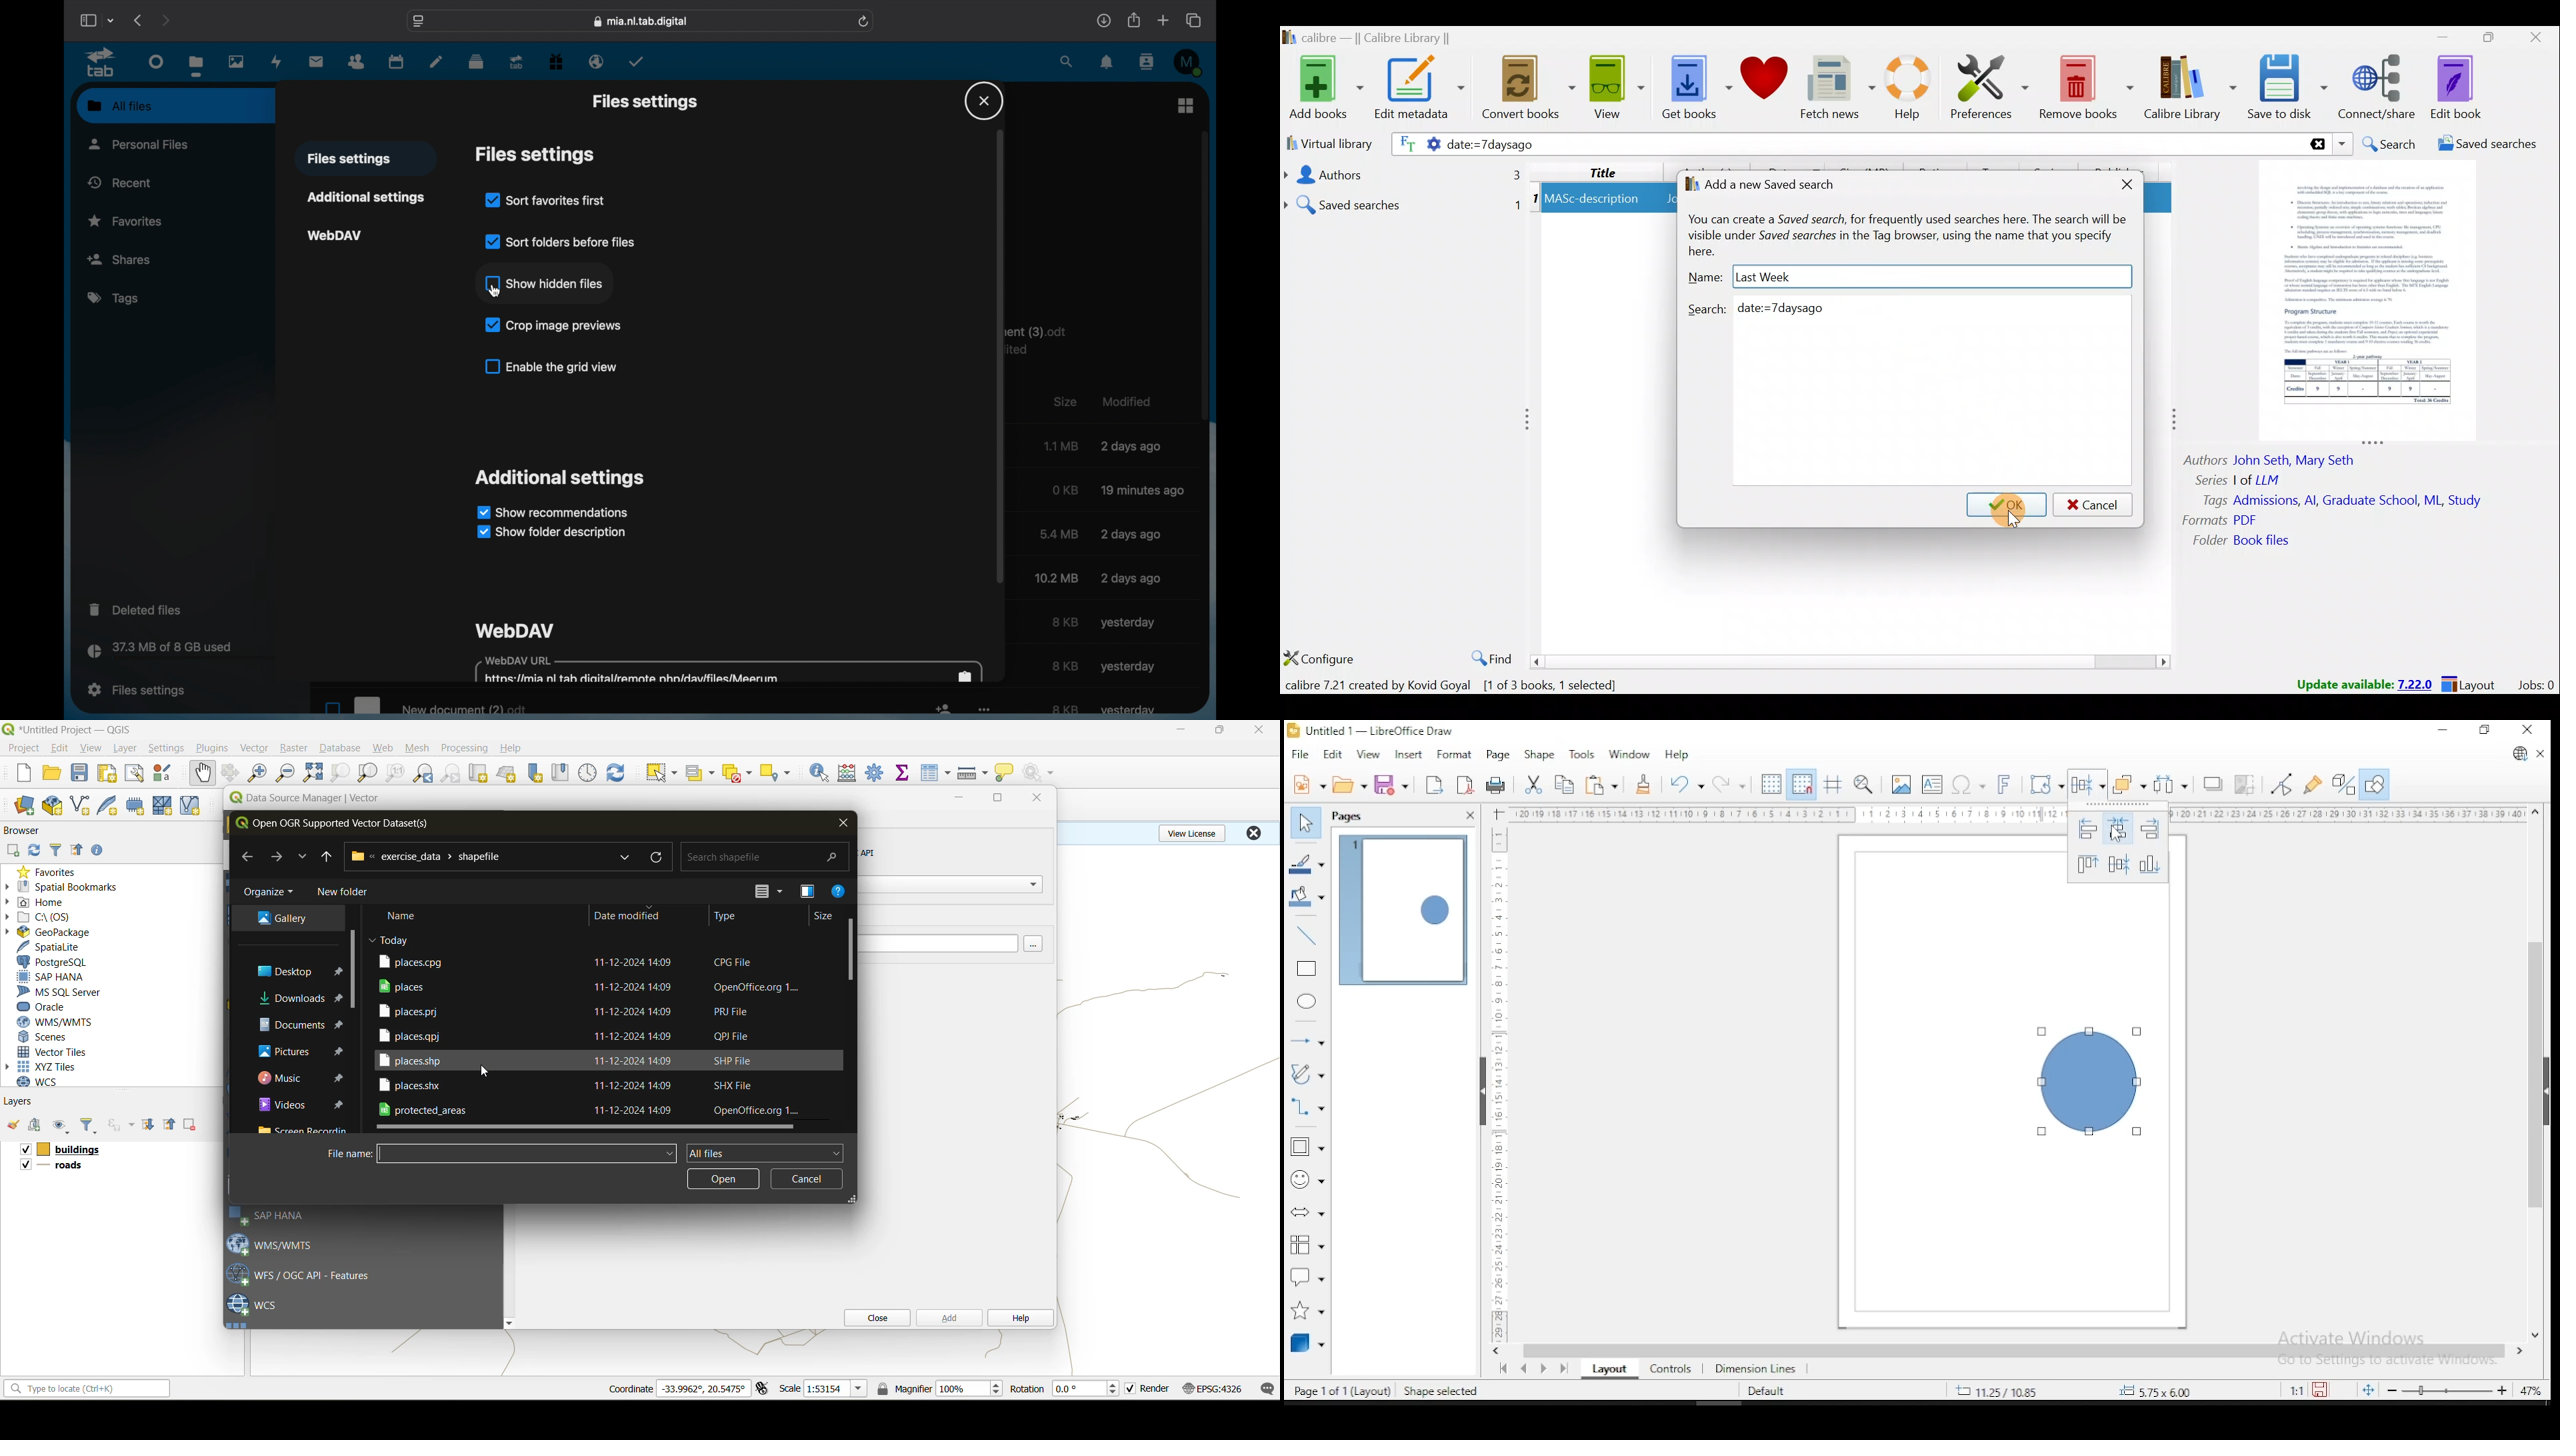  What do you see at coordinates (2115, 834) in the screenshot?
I see `mouse pointer` at bounding box center [2115, 834].